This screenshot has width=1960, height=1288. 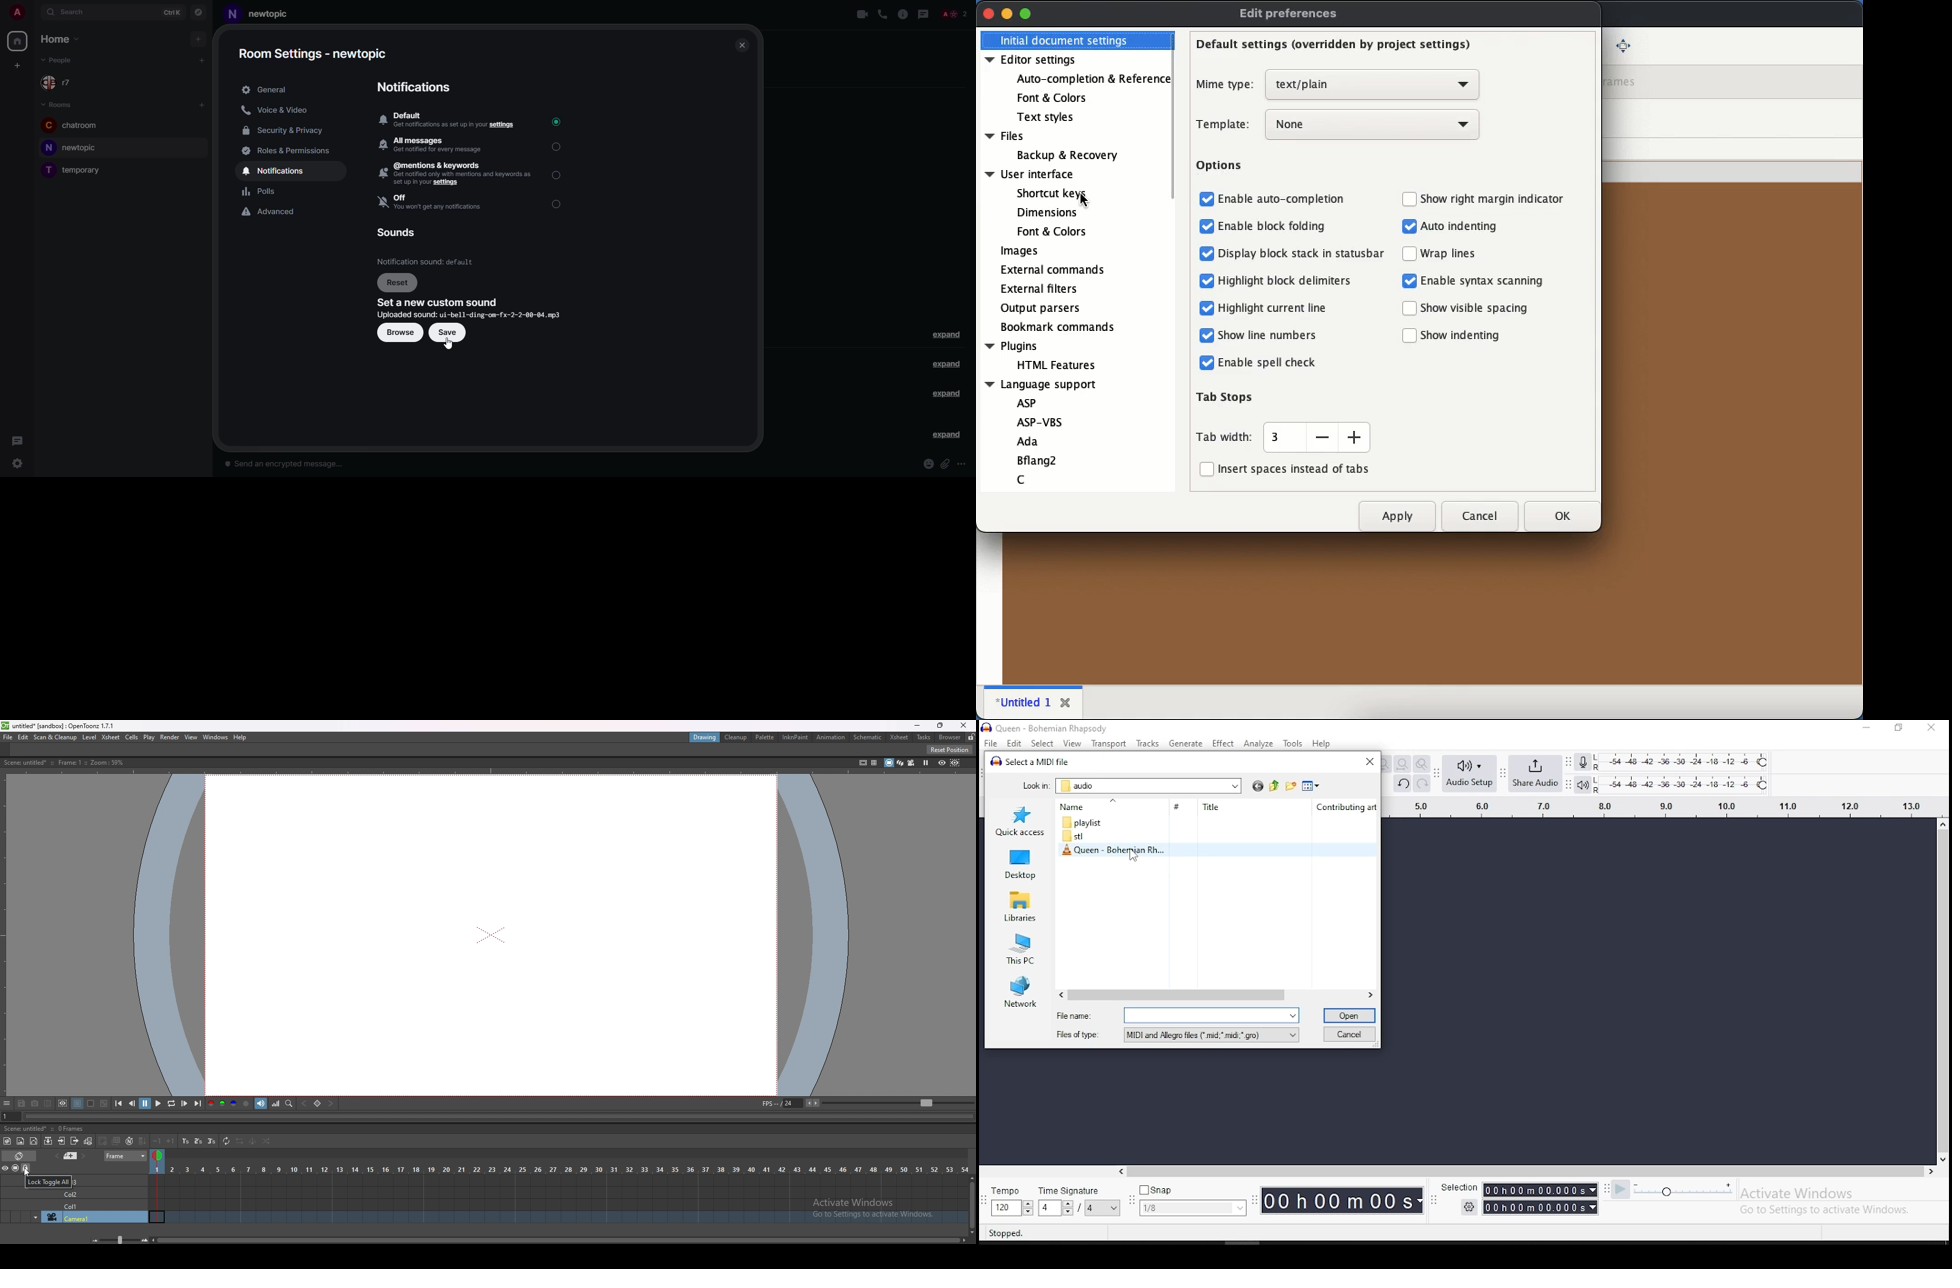 What do you see at coordinates (267, 90) in the screenshot?
I see `general` at bounding box center [267, 90].